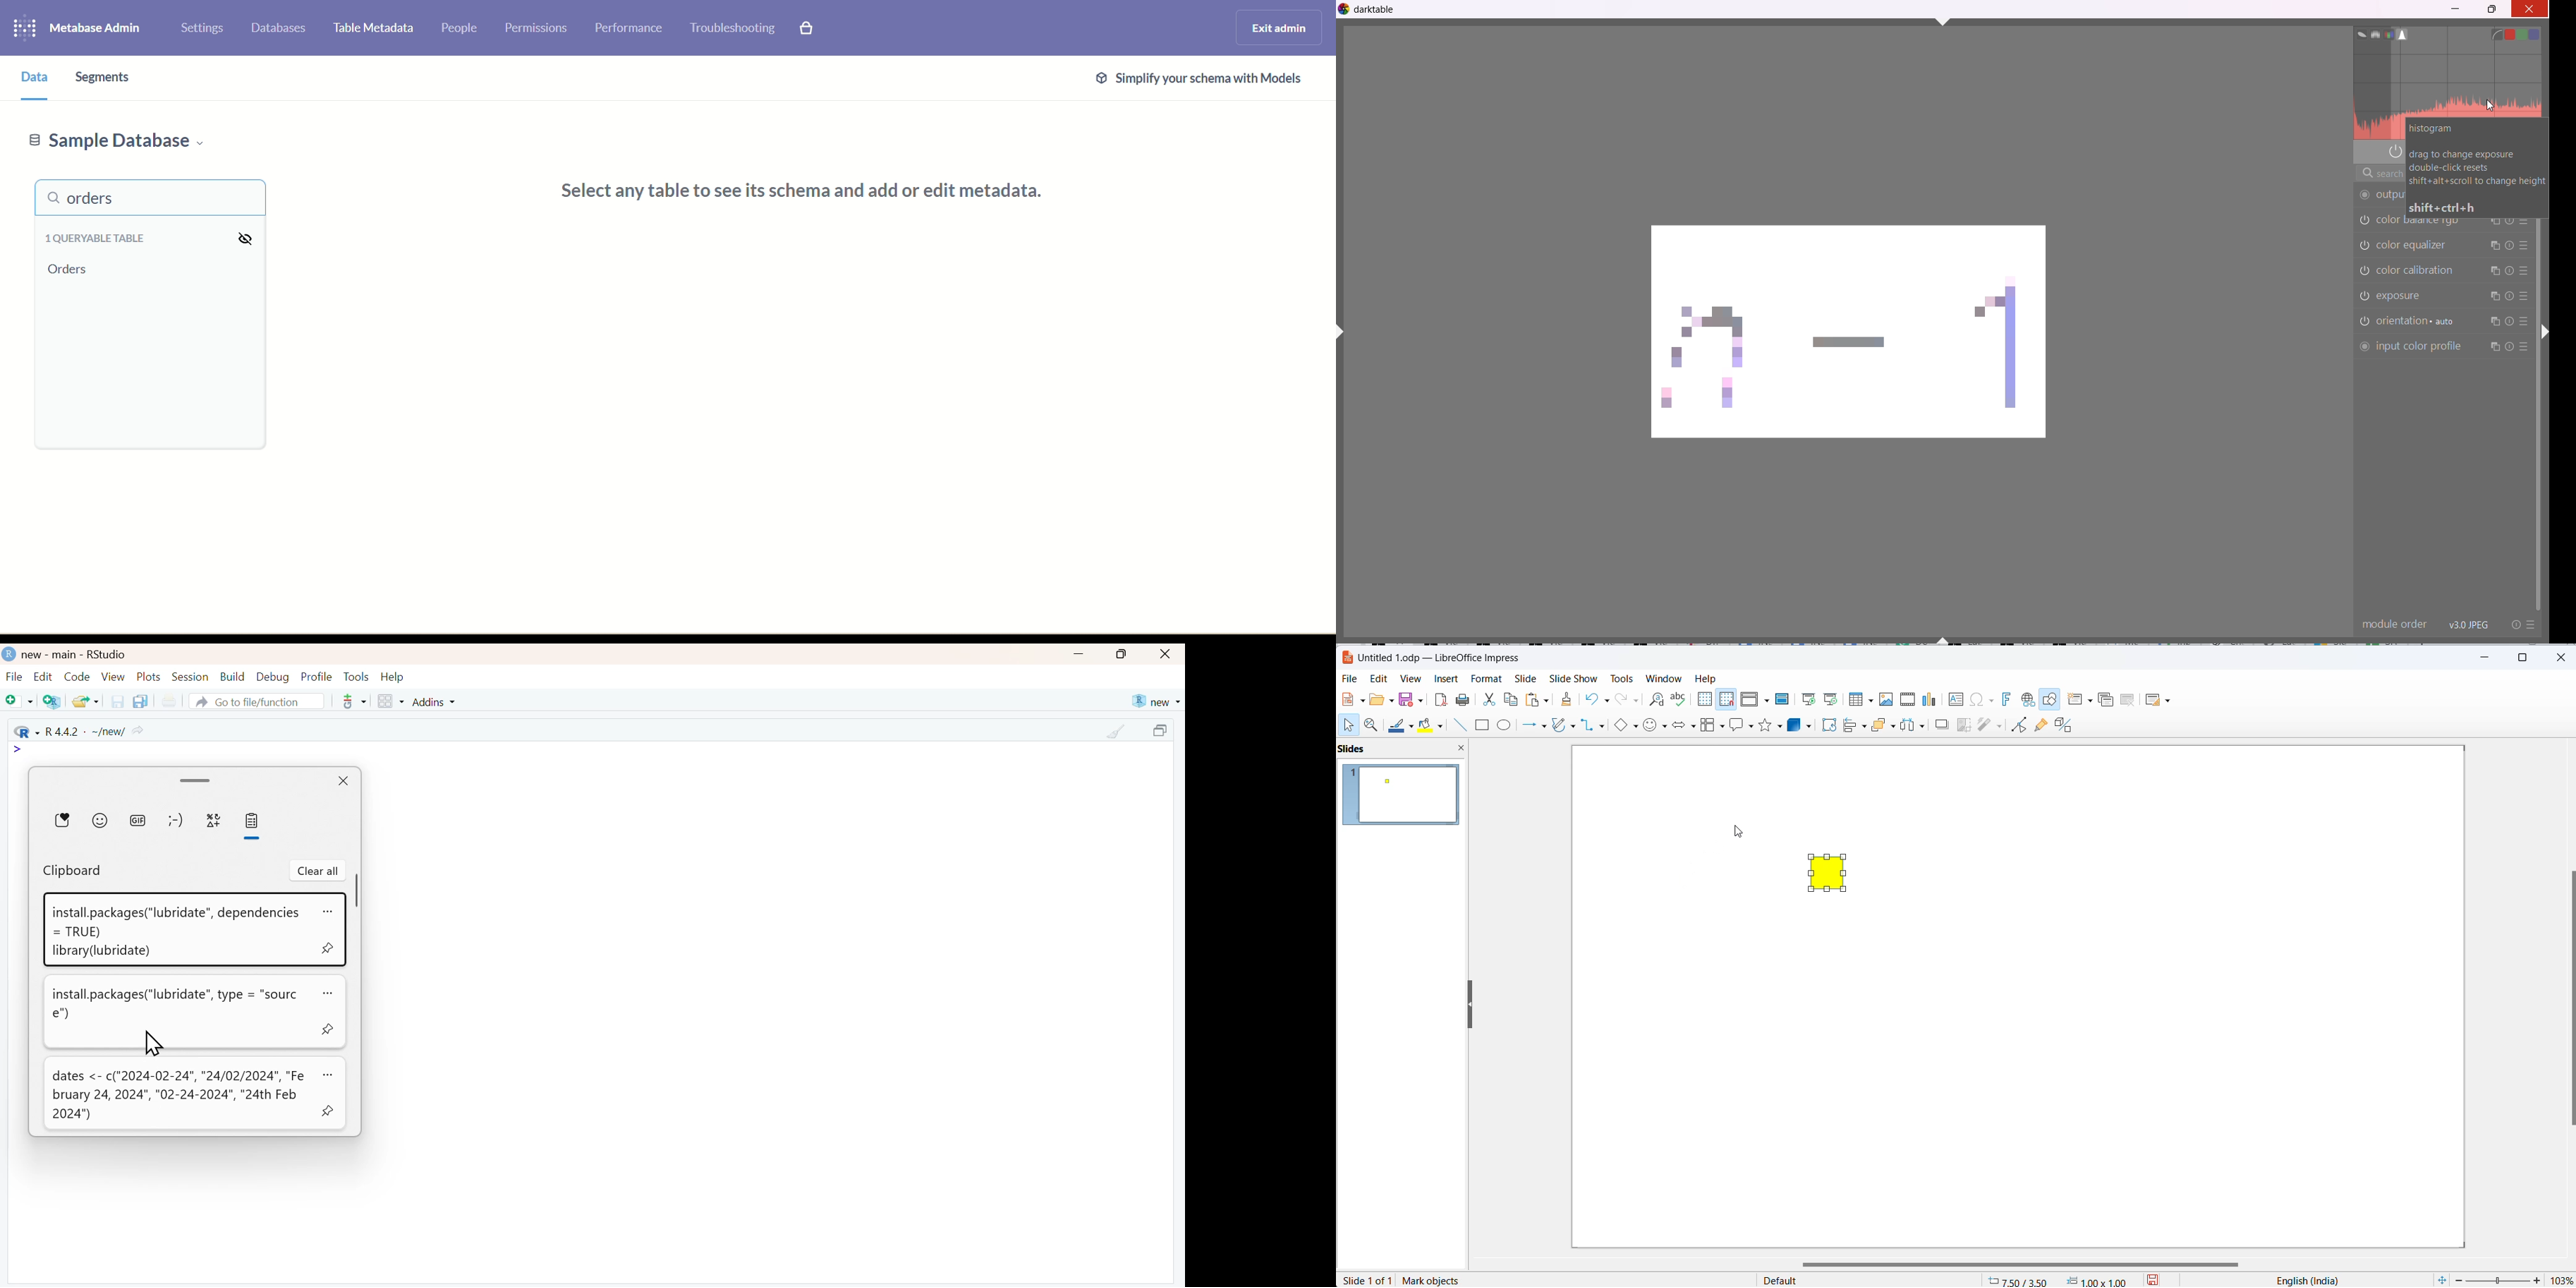 The image size is (2576, 1288). Describe the element at coordinates (2106, 700) in the screenshot. I see `Duplicate slide` at that location.